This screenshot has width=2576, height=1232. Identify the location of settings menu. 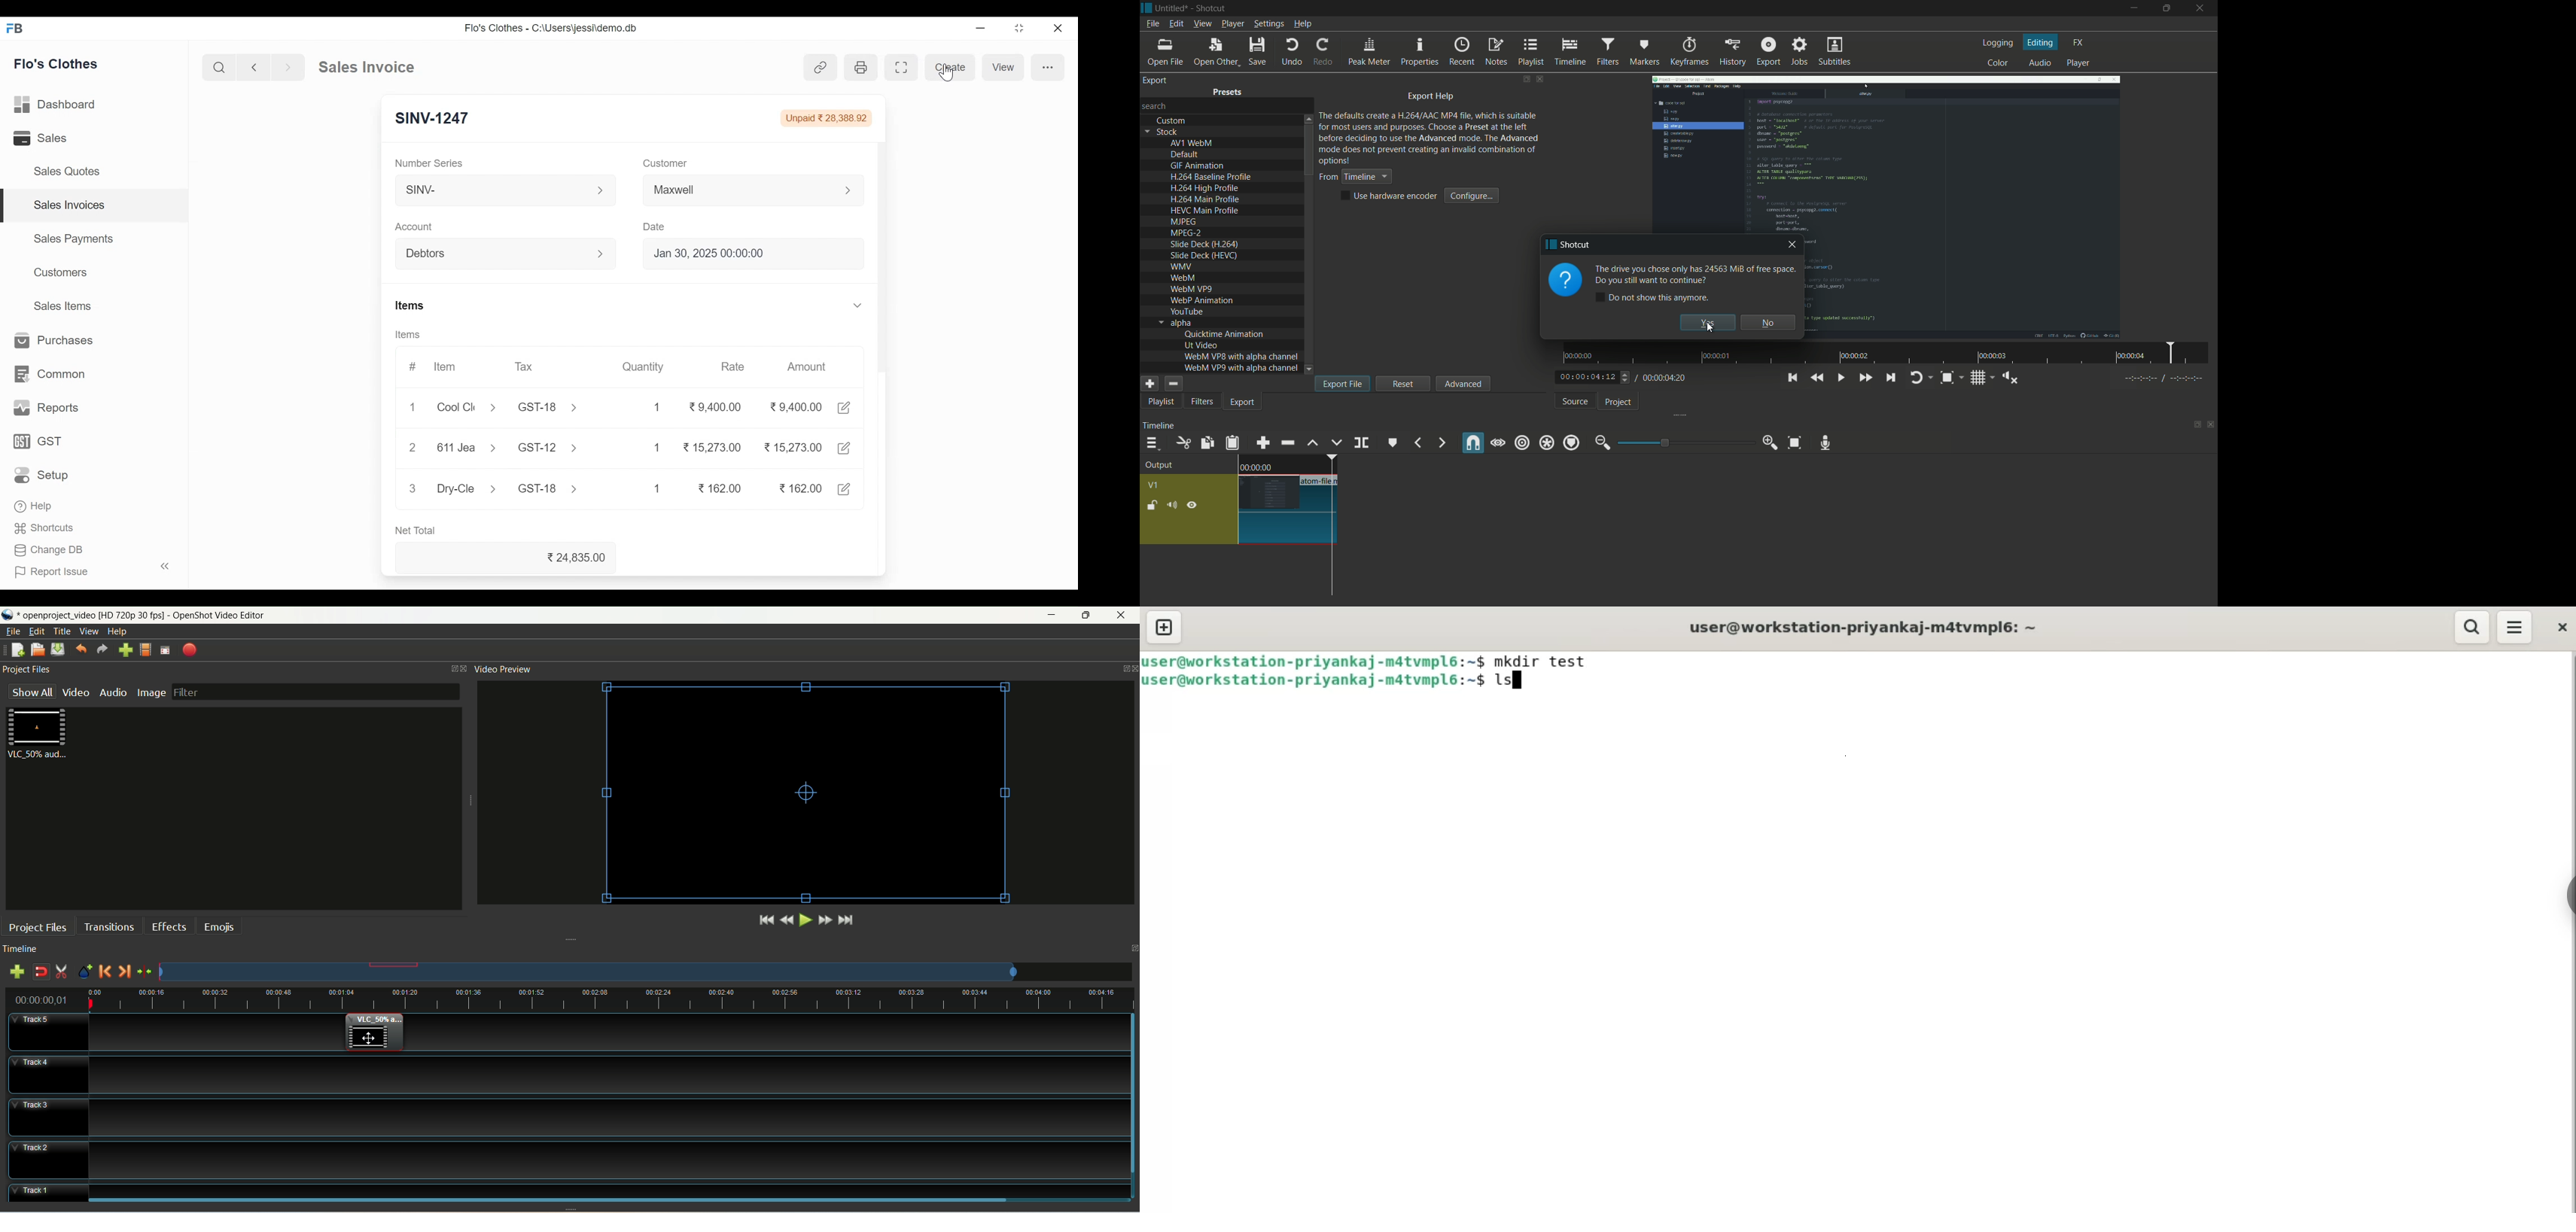
(1269, 24).